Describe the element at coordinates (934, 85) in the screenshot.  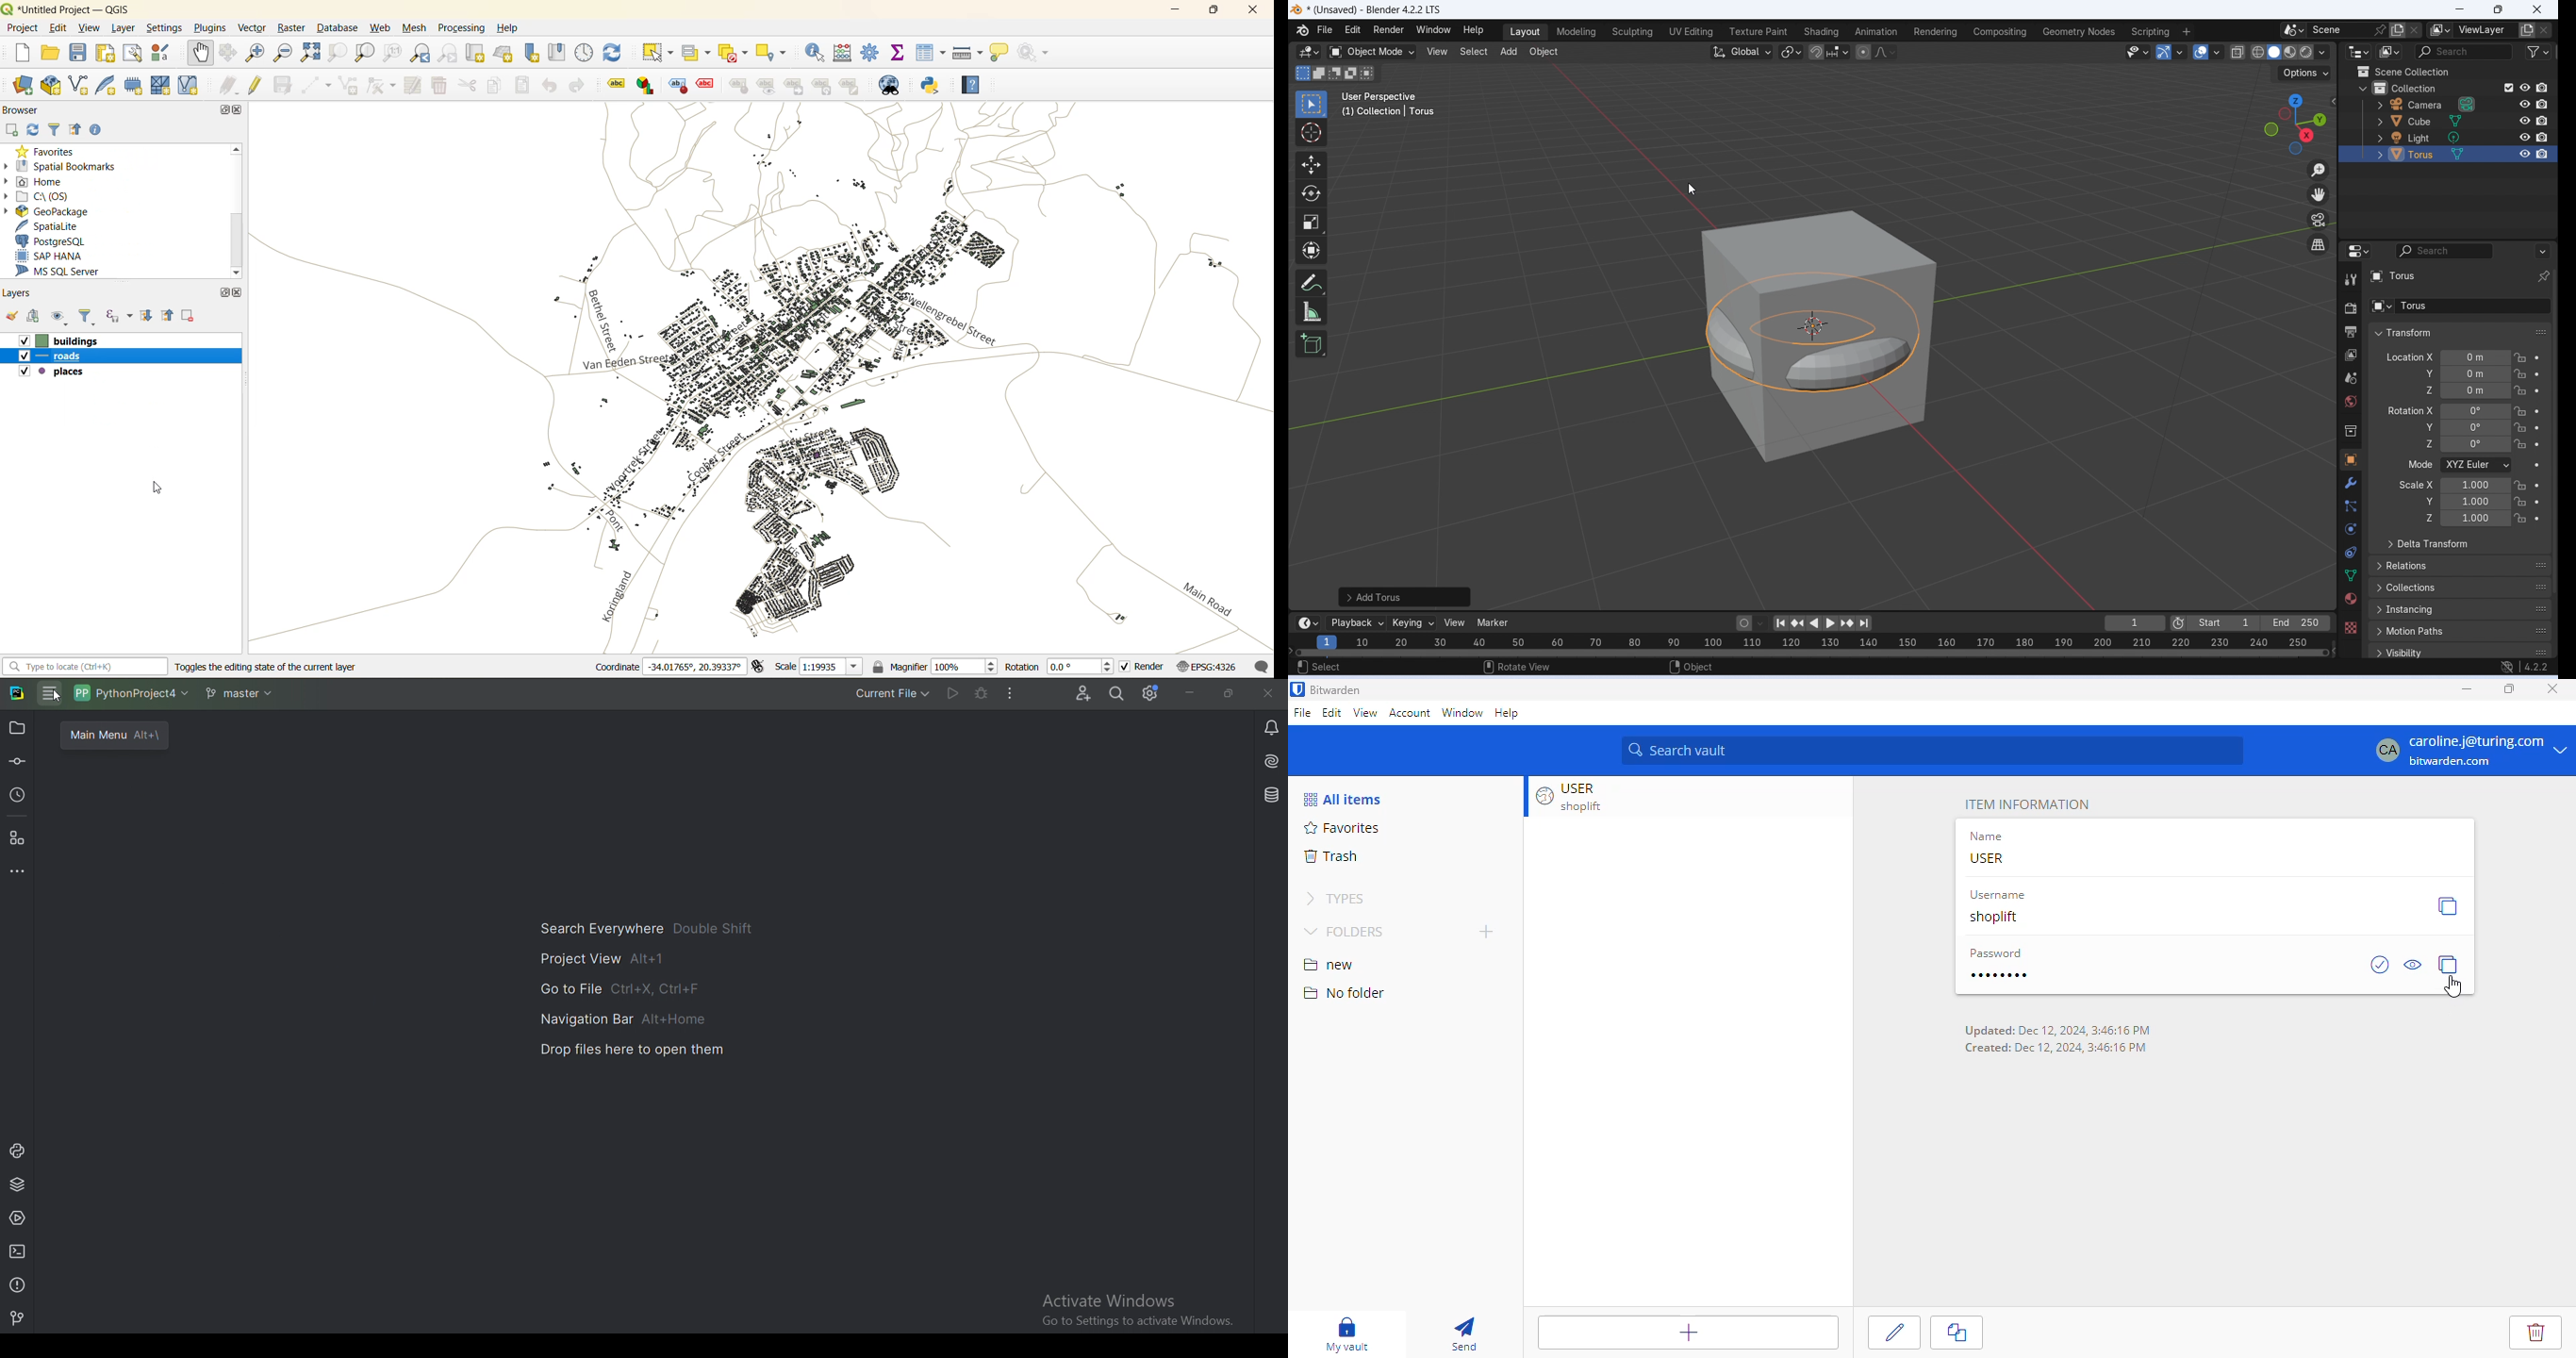
I see `python` at that location.